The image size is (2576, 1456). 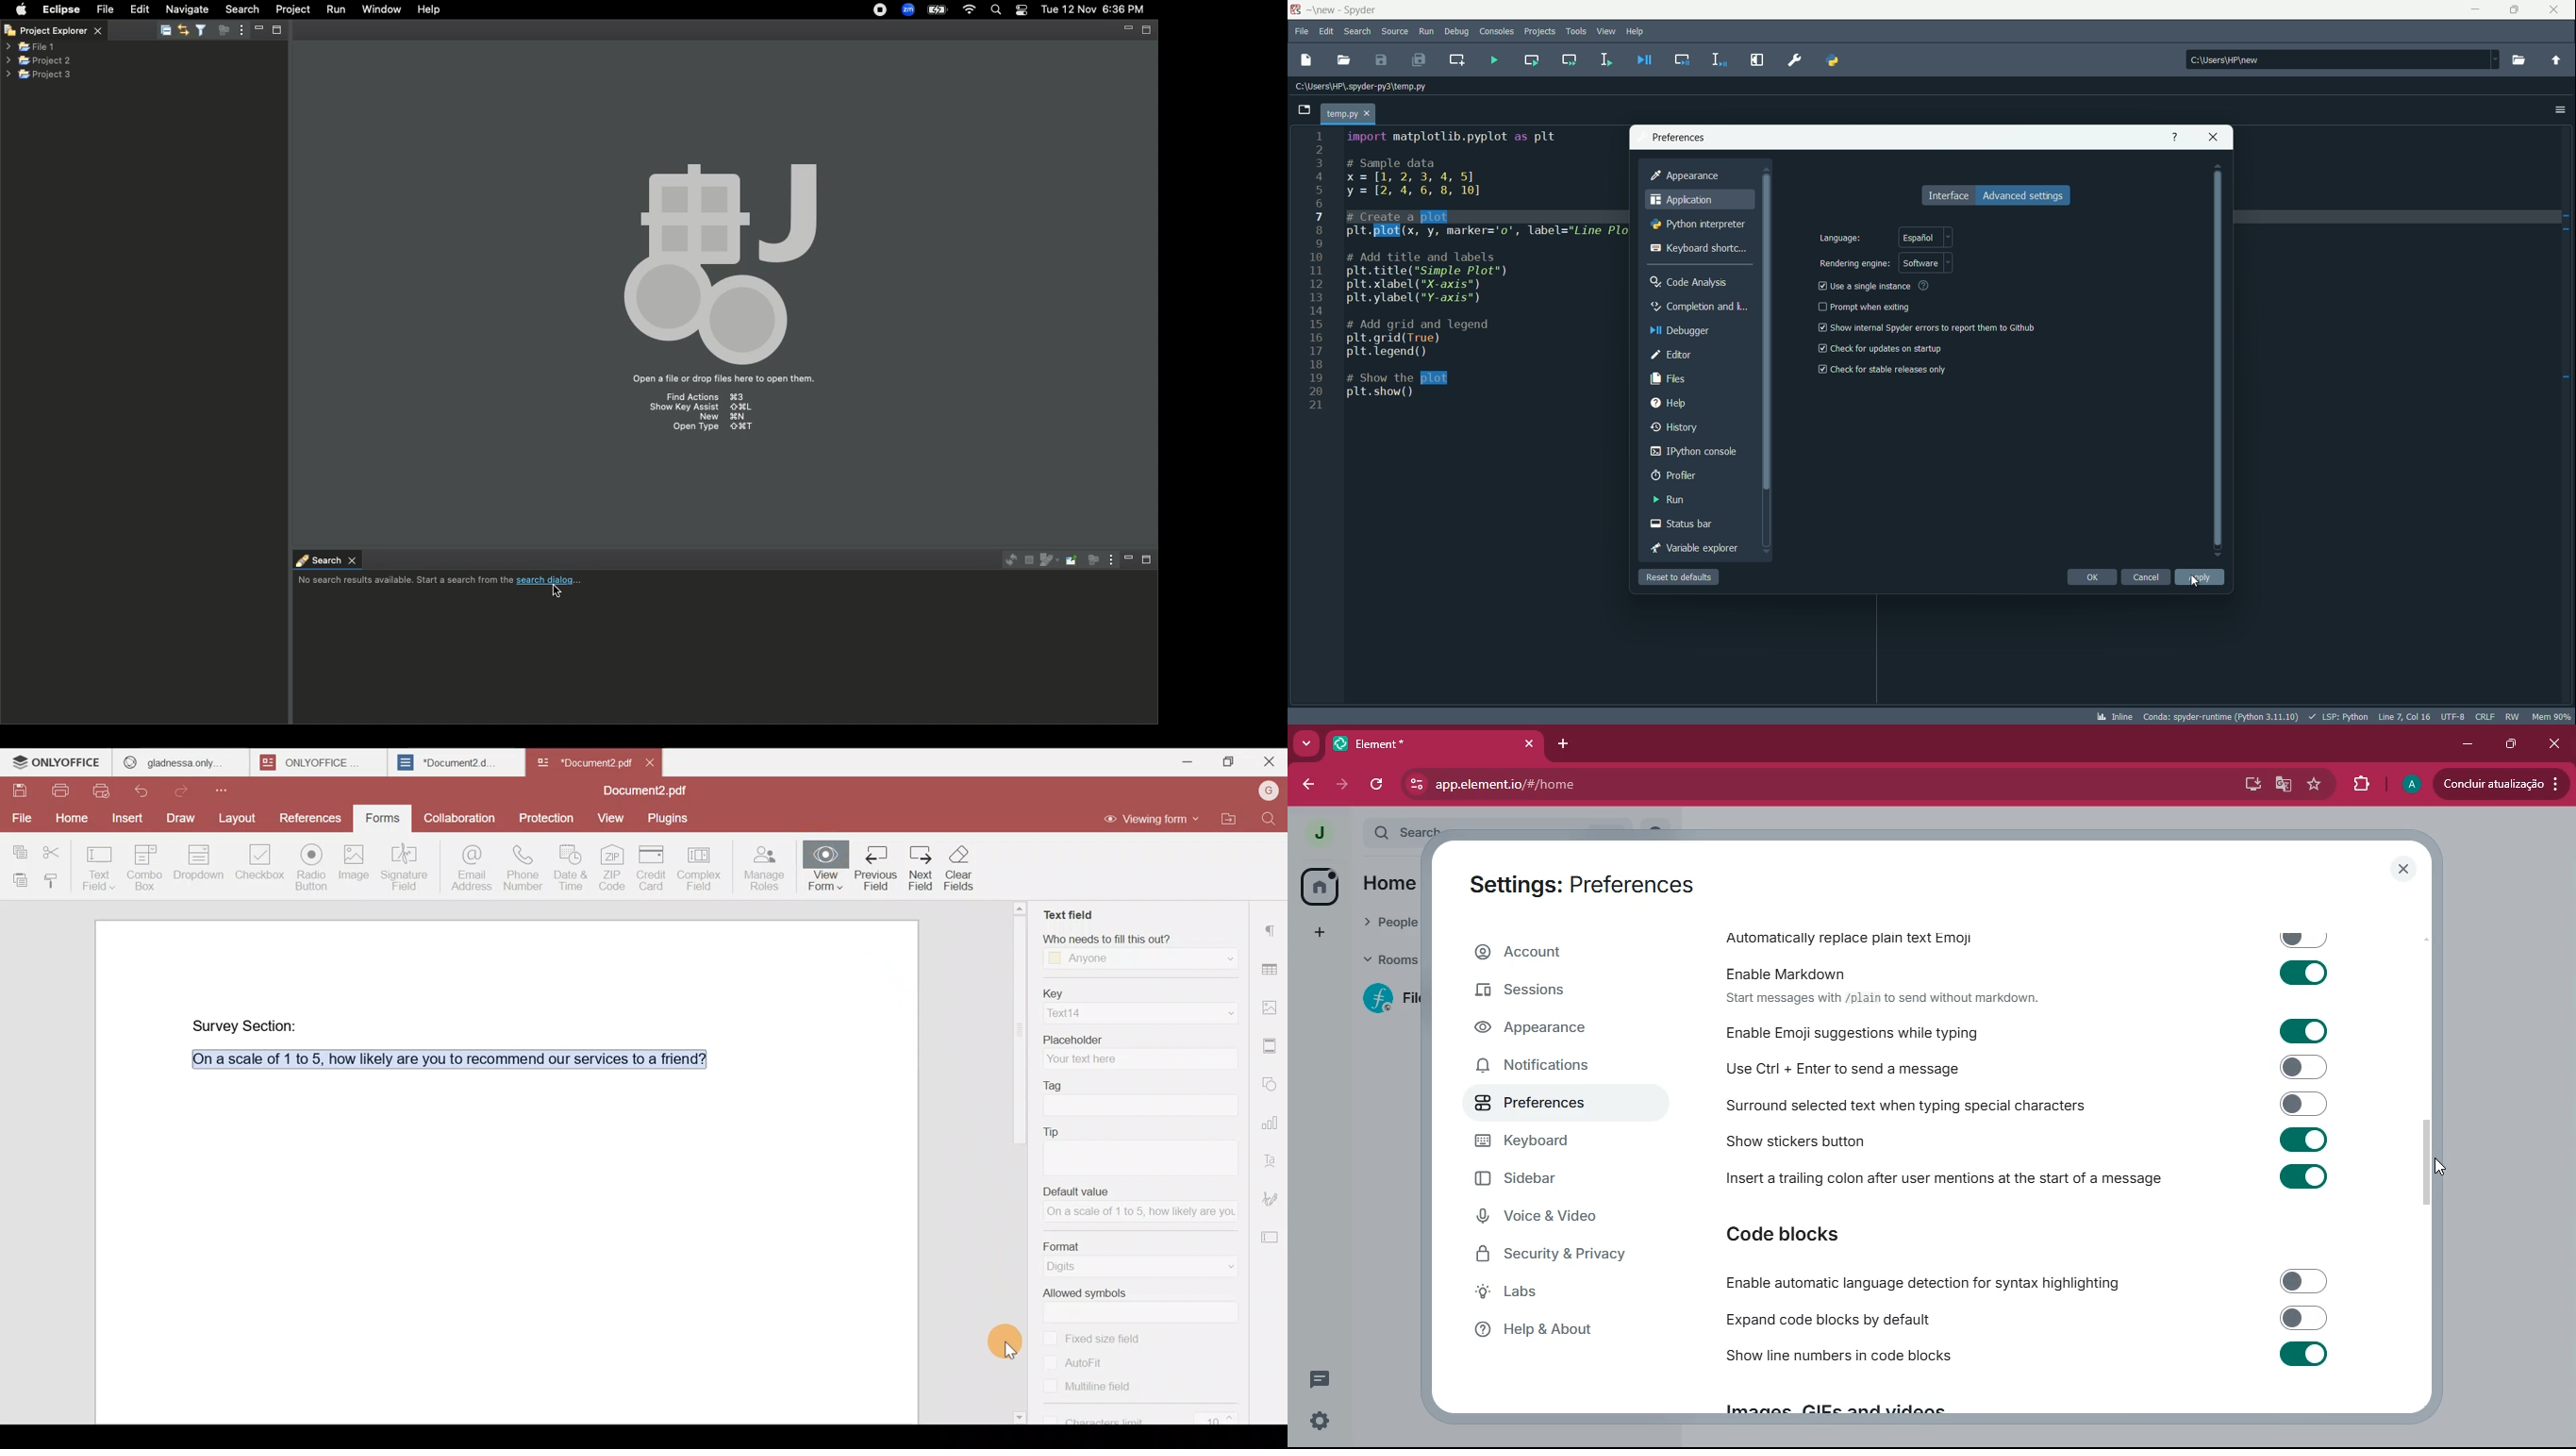 I want to click on search, so click(x=1358, y=32).